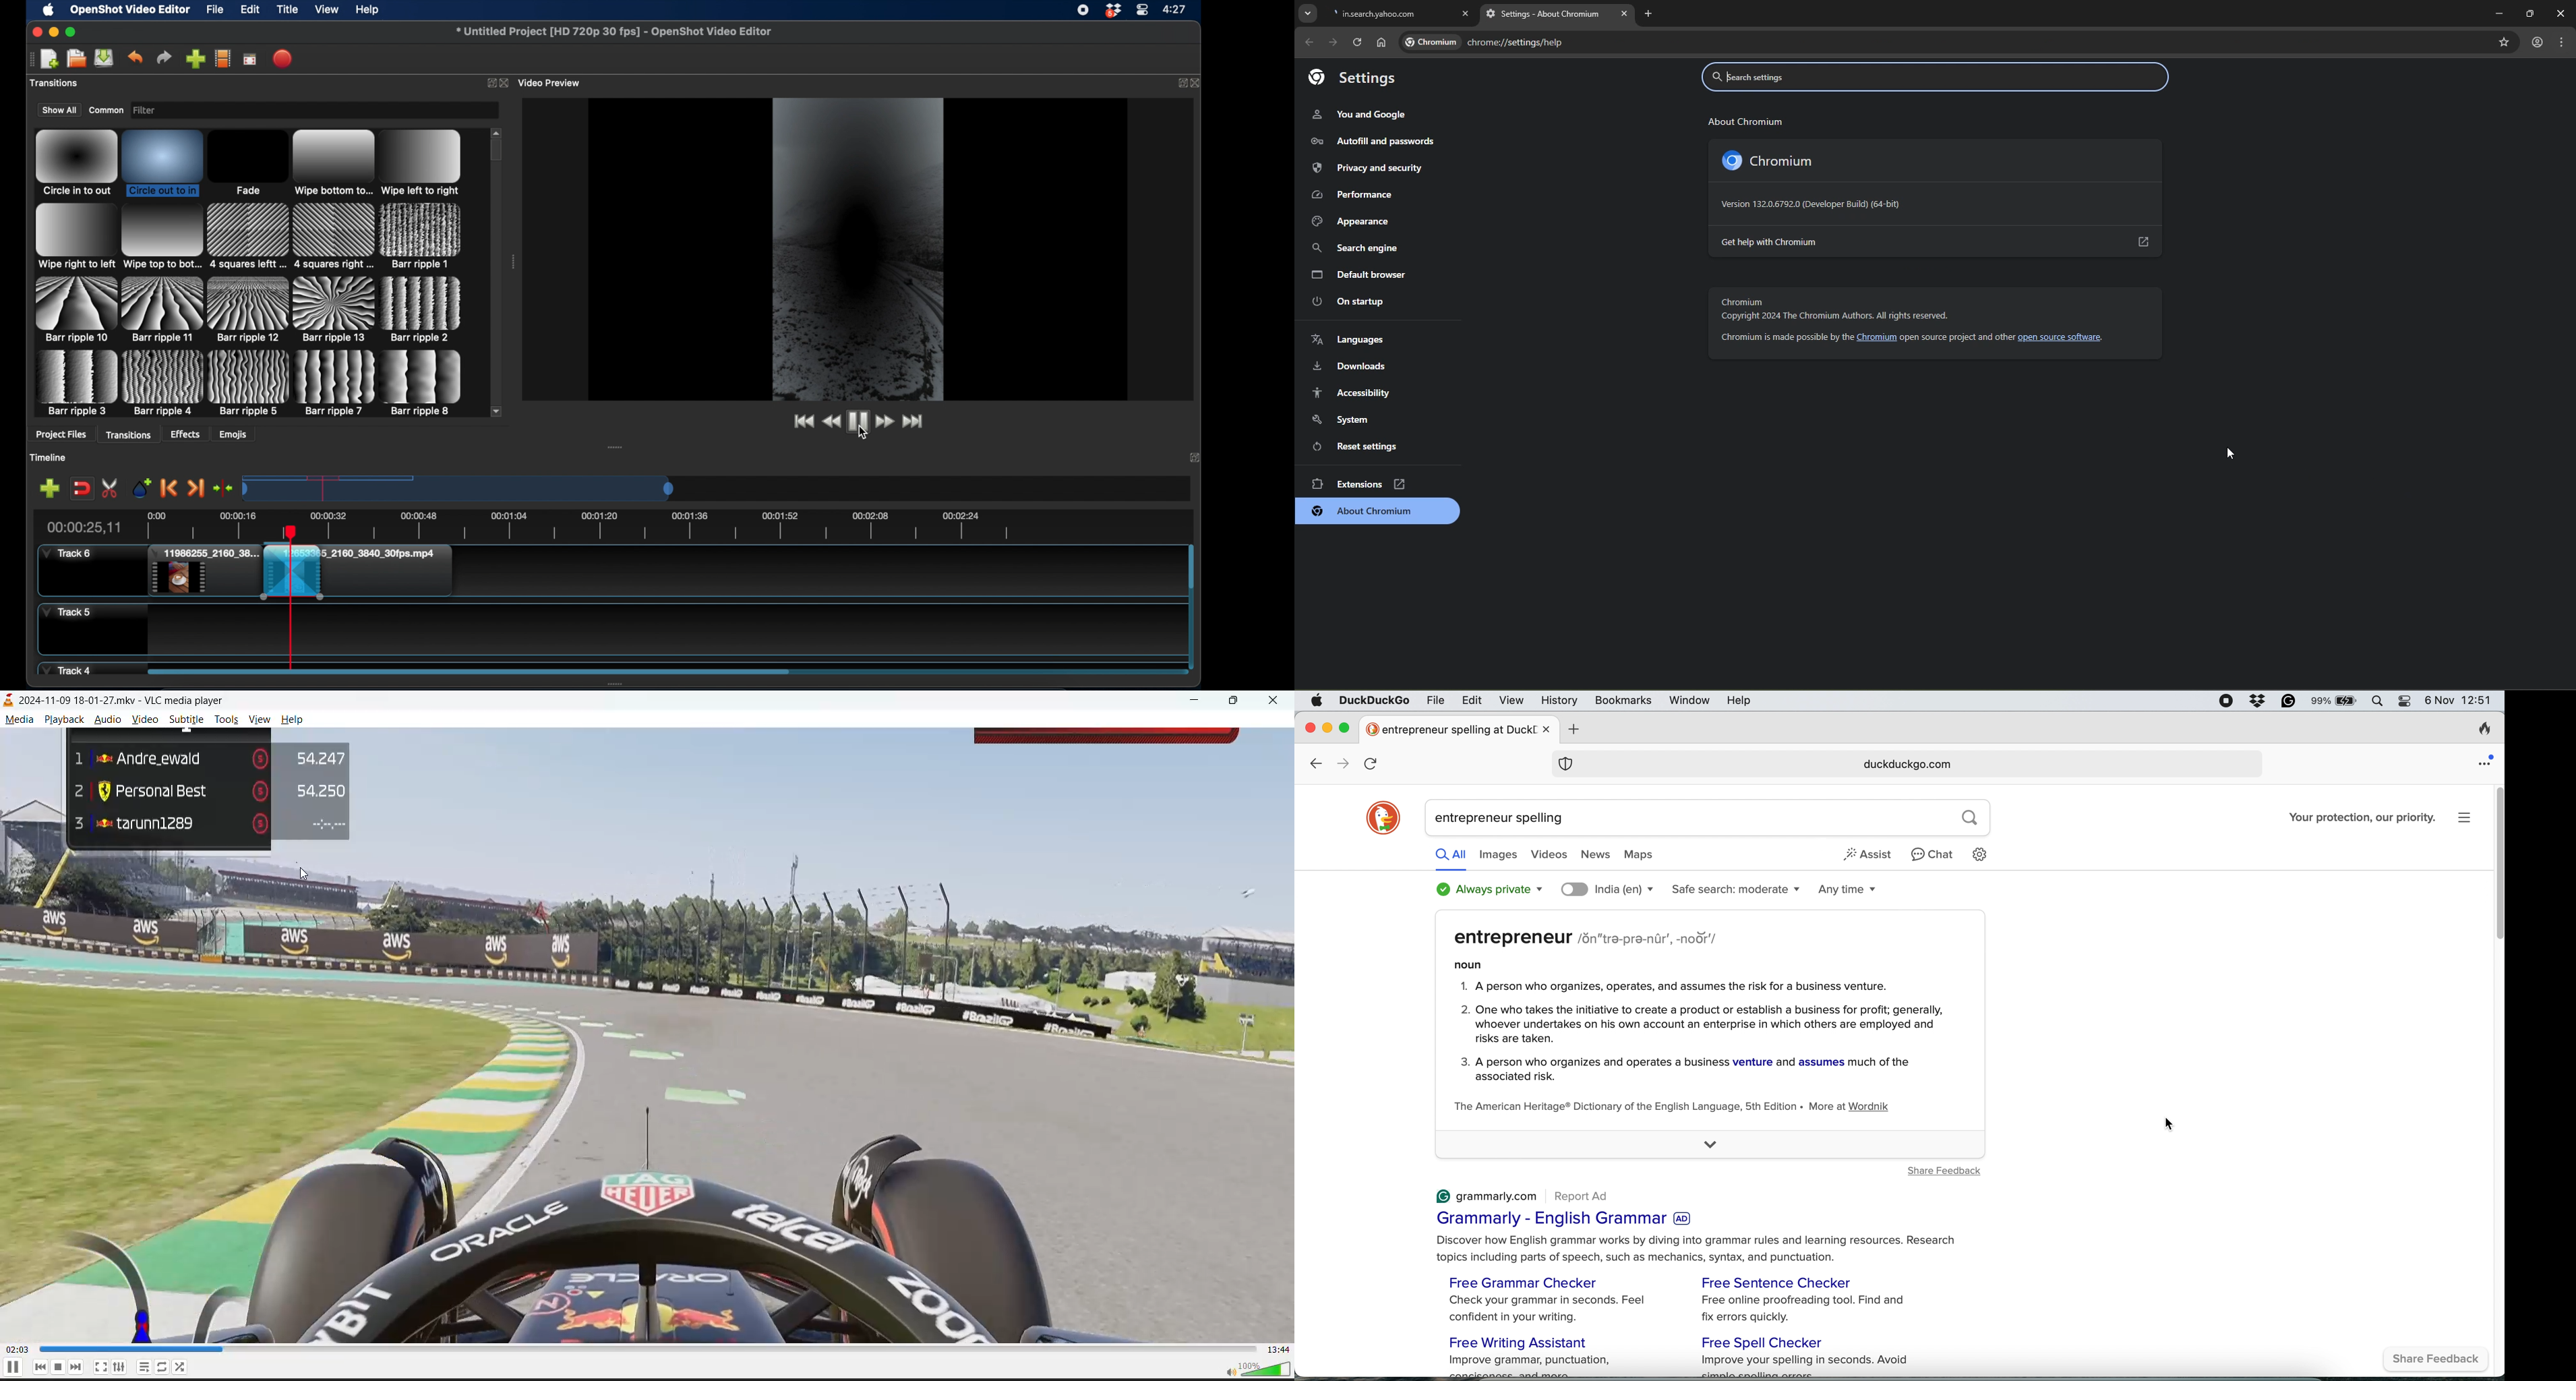  I want to click on add new tab, so click(1576, 728).